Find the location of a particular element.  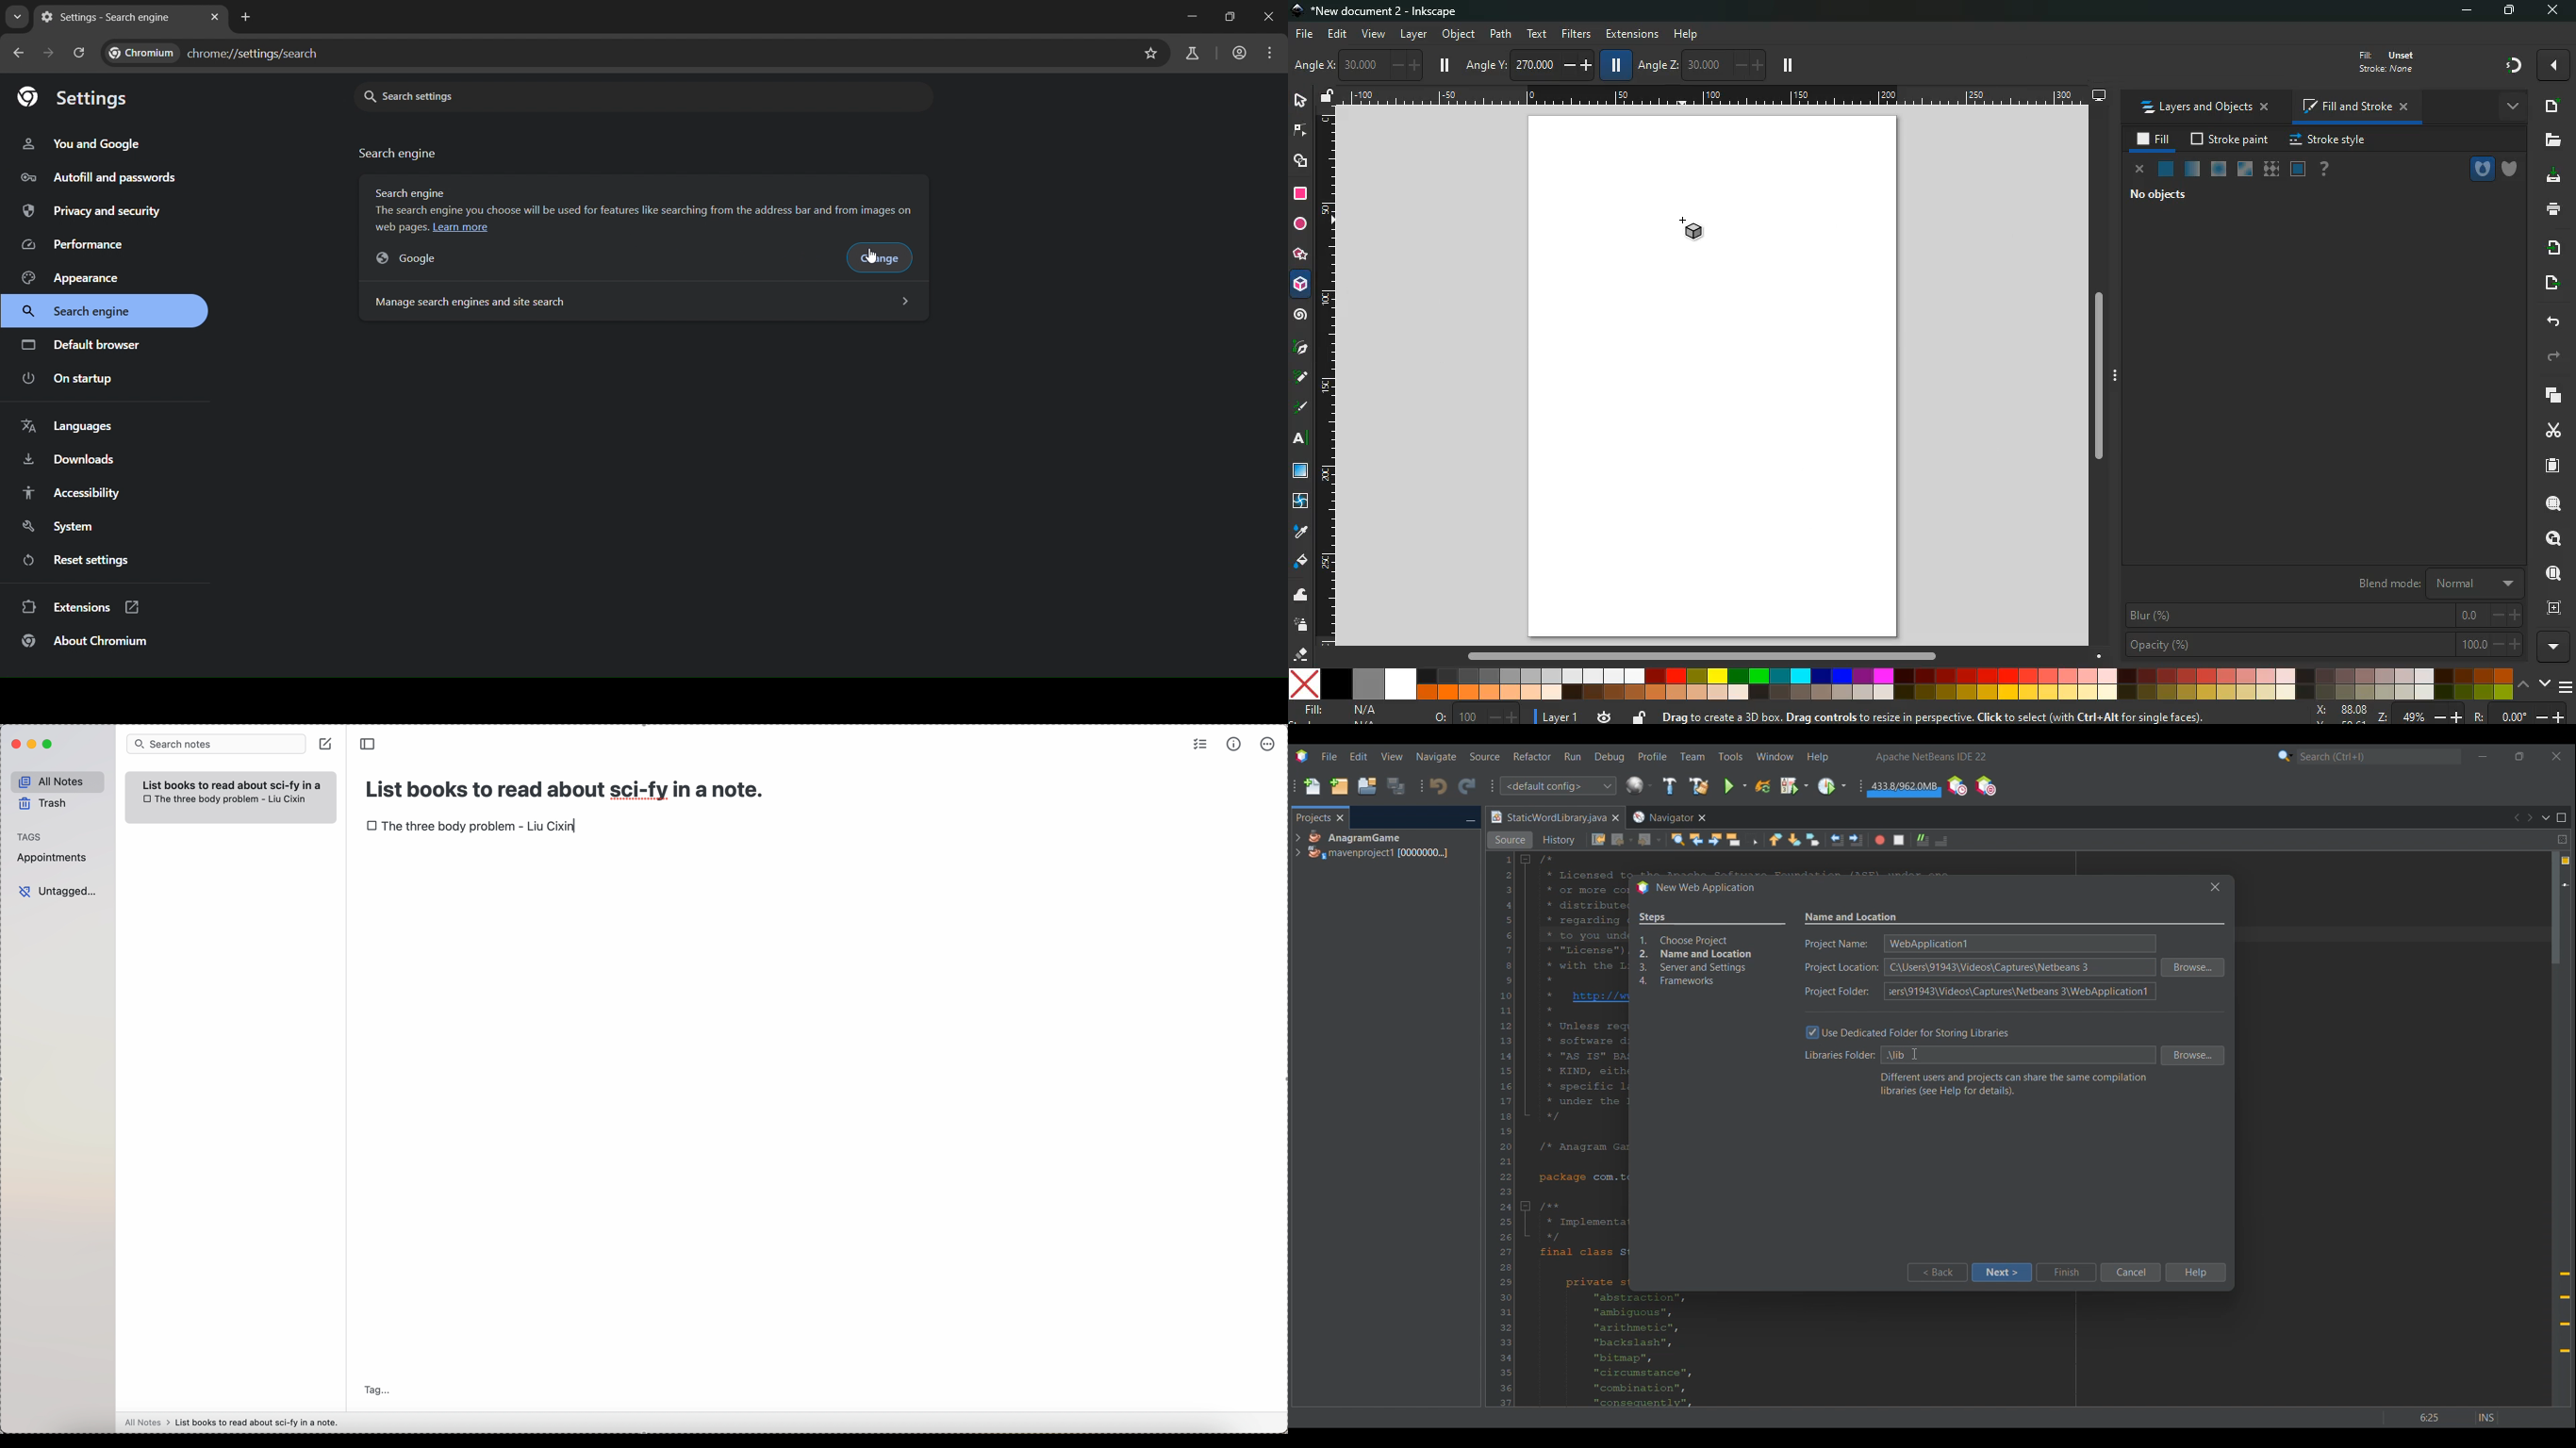

Minimize is located at coordinates (1470, 819).